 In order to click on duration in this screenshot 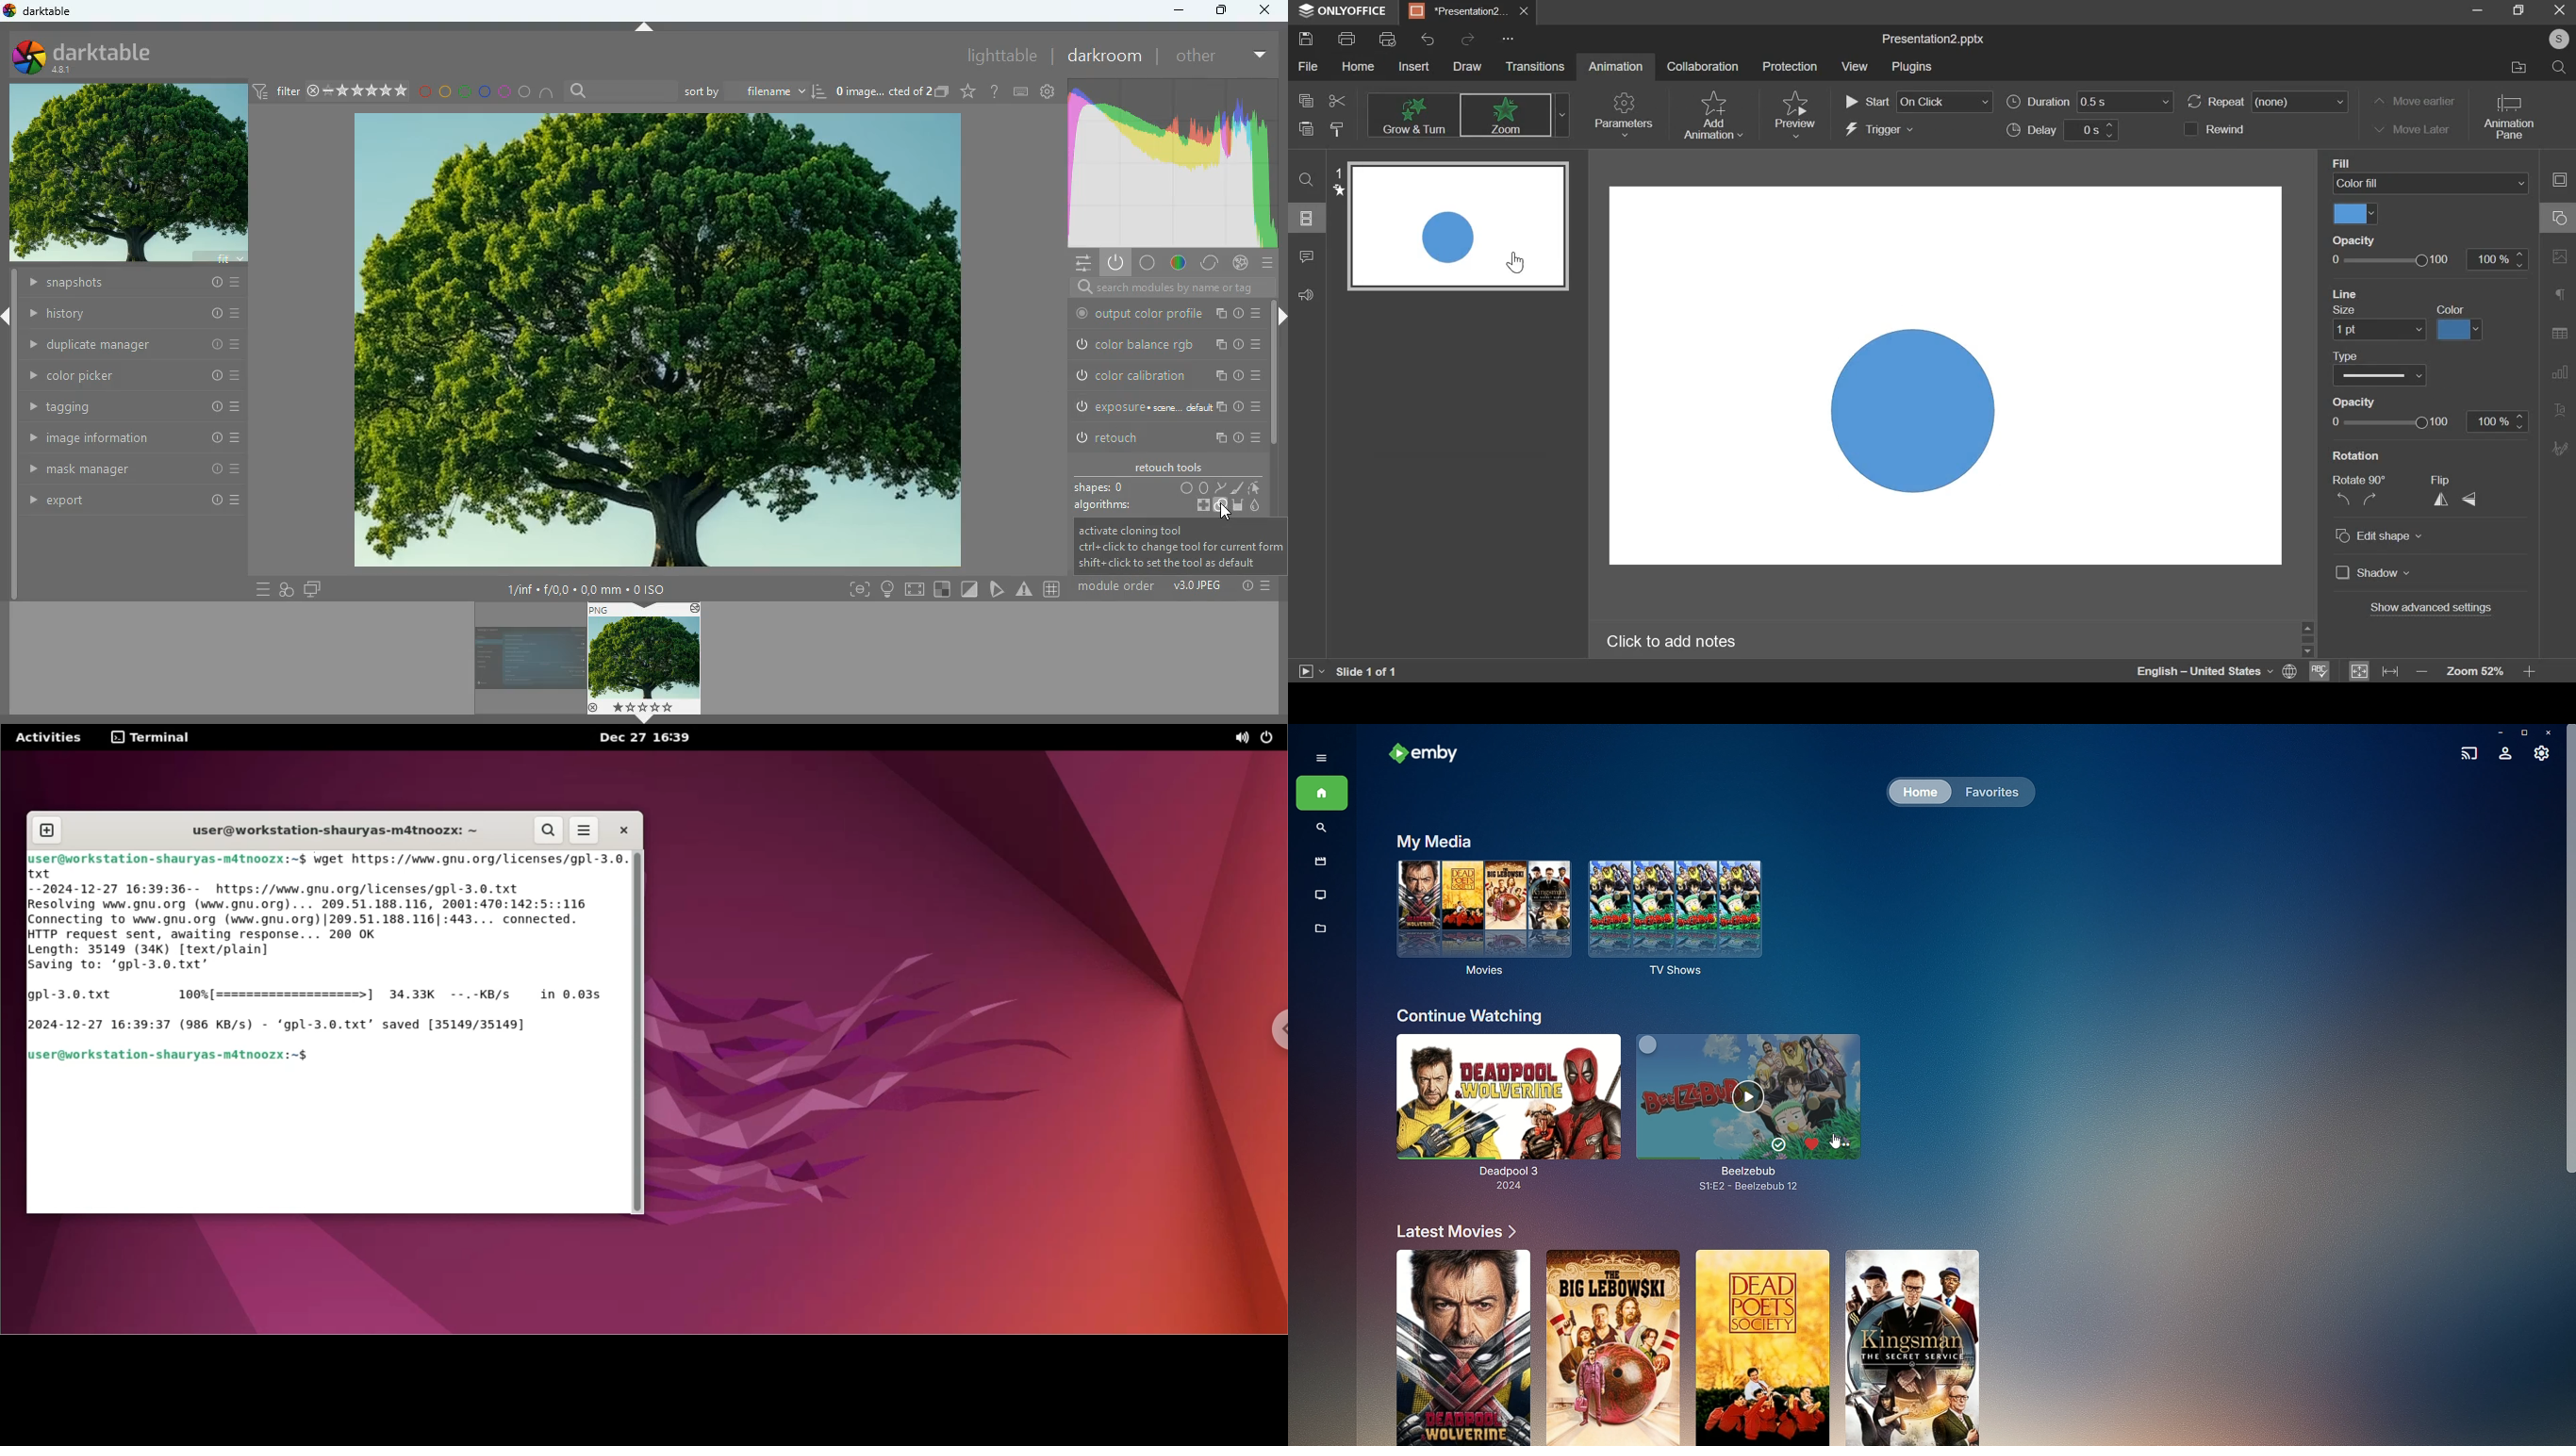, I will do `click(2090, 102)`.